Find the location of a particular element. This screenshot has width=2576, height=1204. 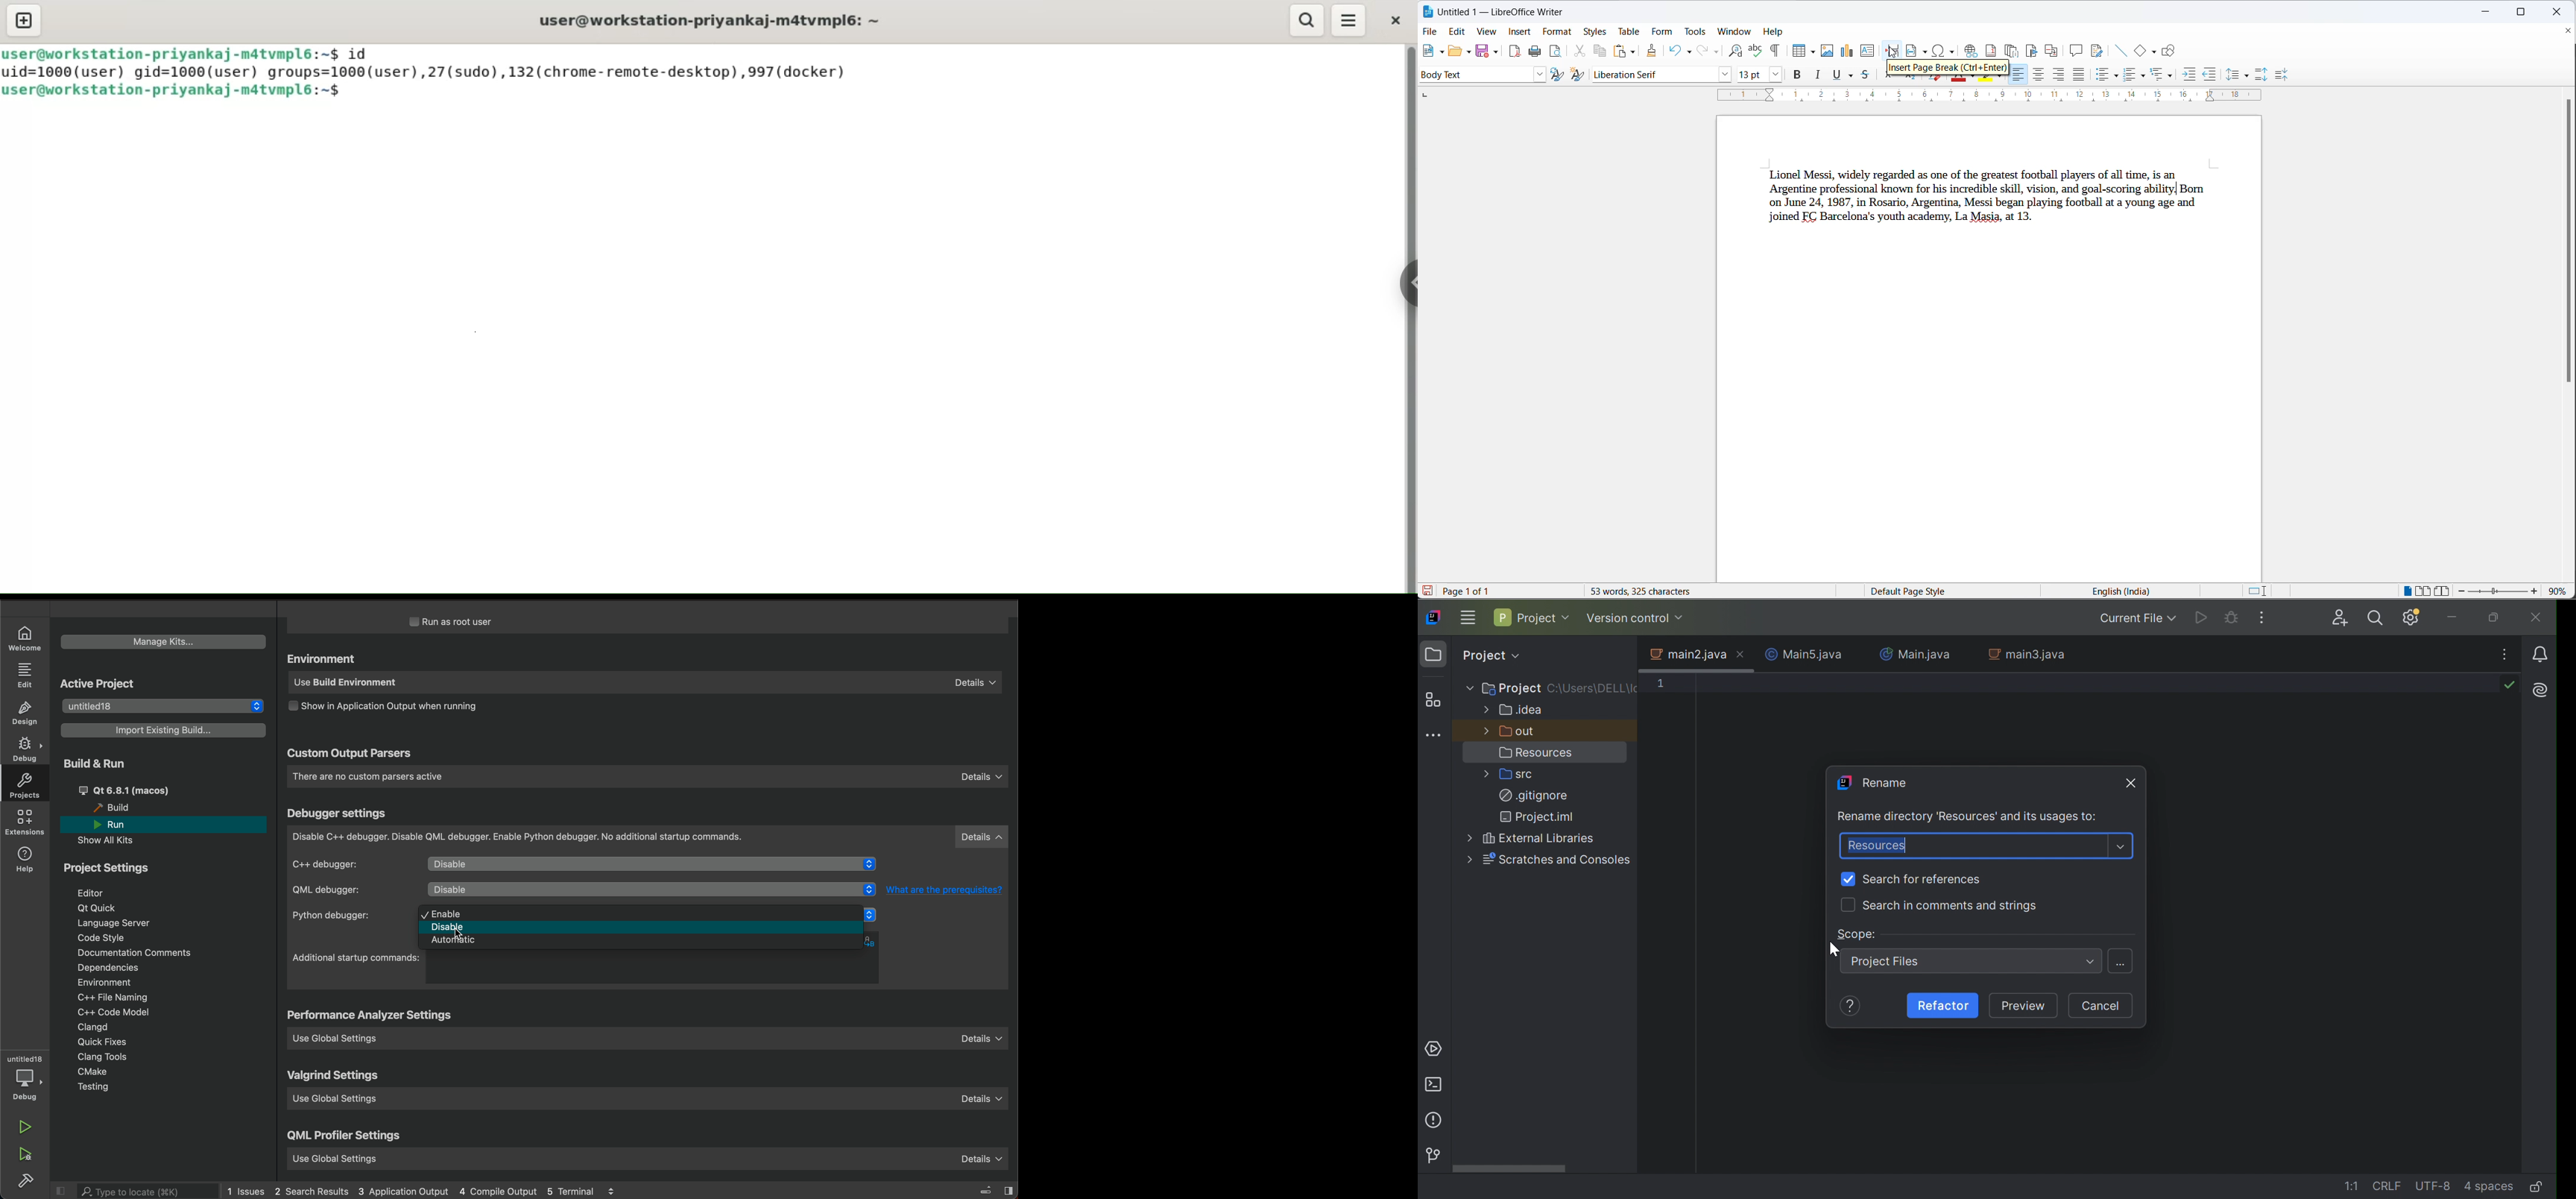

toggle formatting marks is located at coordinates (1772, 51).